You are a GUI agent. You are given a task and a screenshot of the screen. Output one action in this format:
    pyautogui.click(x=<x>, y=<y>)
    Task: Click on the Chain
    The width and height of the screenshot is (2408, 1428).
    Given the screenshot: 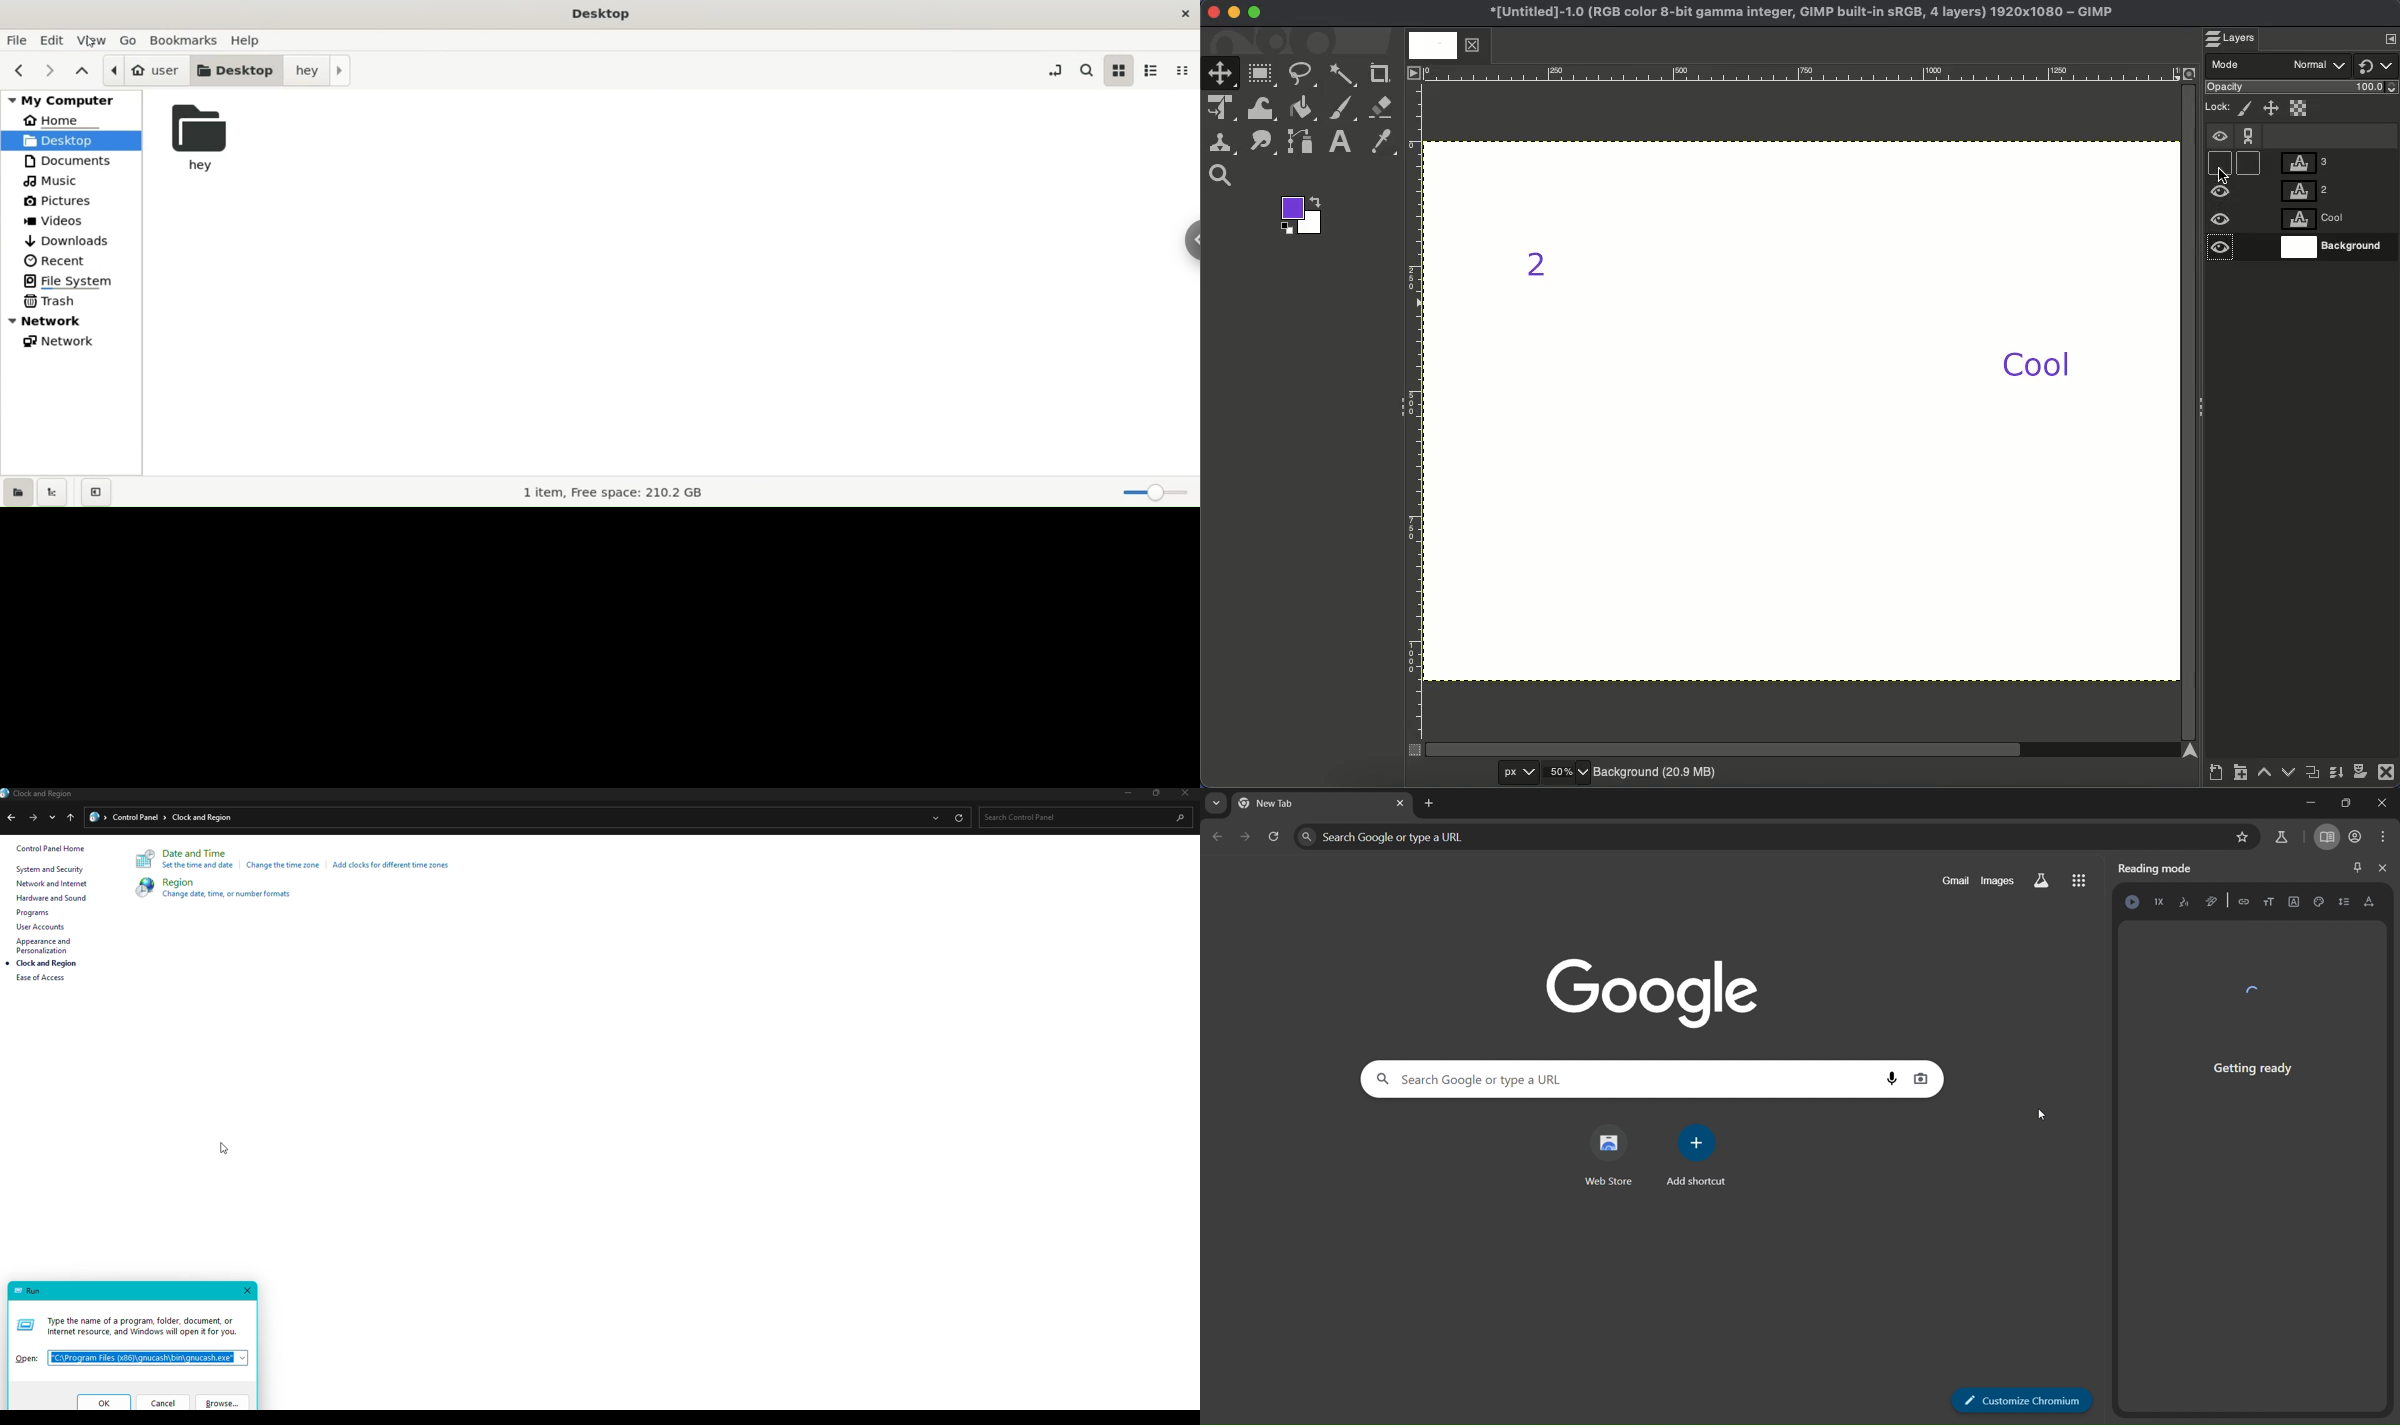 What is the action you would take?
    pyautogui.click(x=2249, y=131)
    